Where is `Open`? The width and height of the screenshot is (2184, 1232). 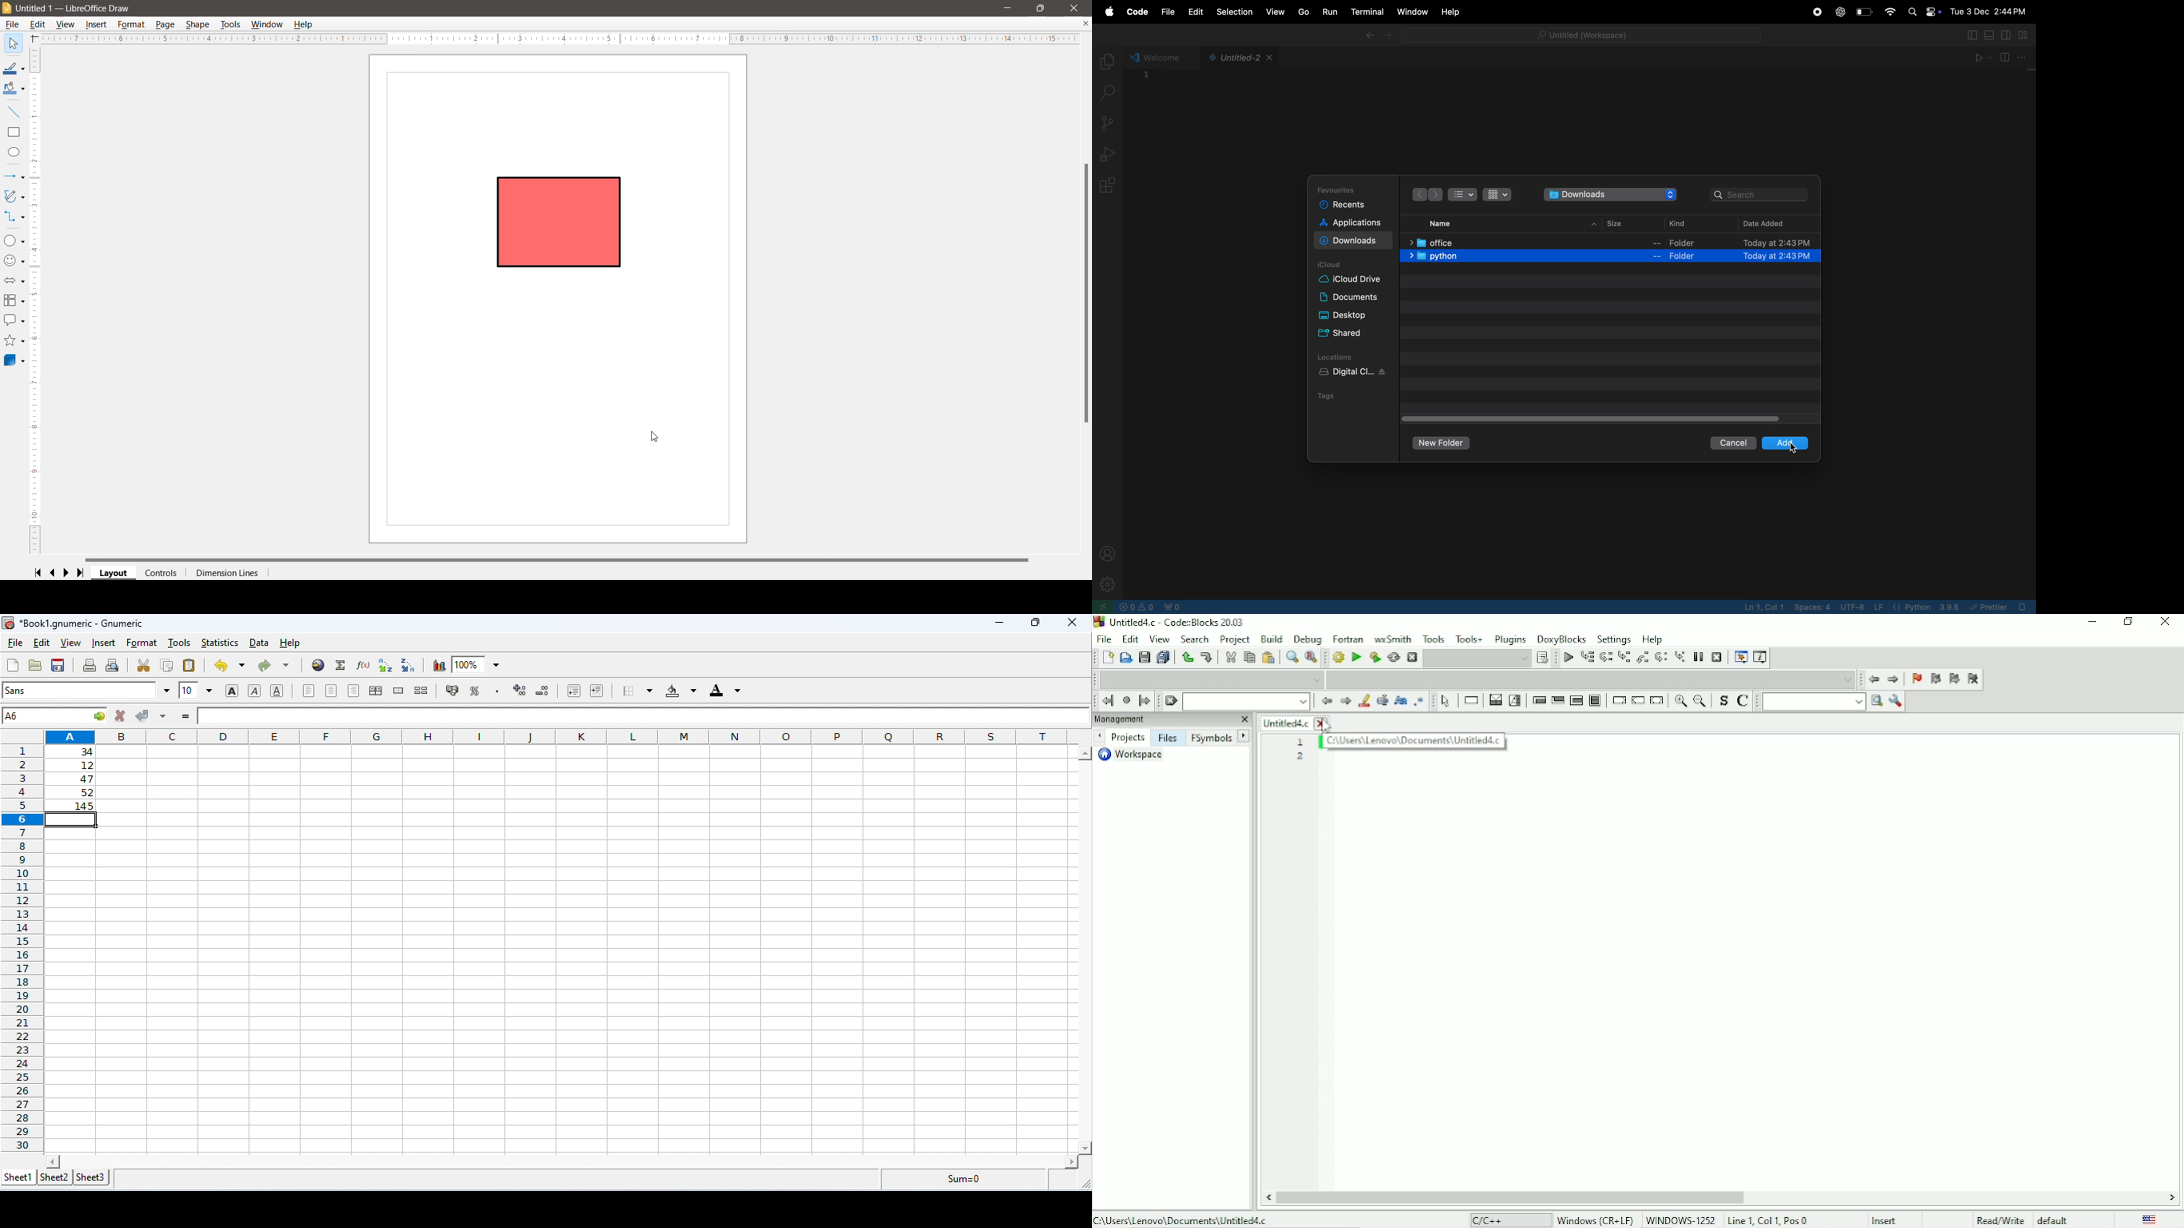
Open is located at coordinates (1126, 657).